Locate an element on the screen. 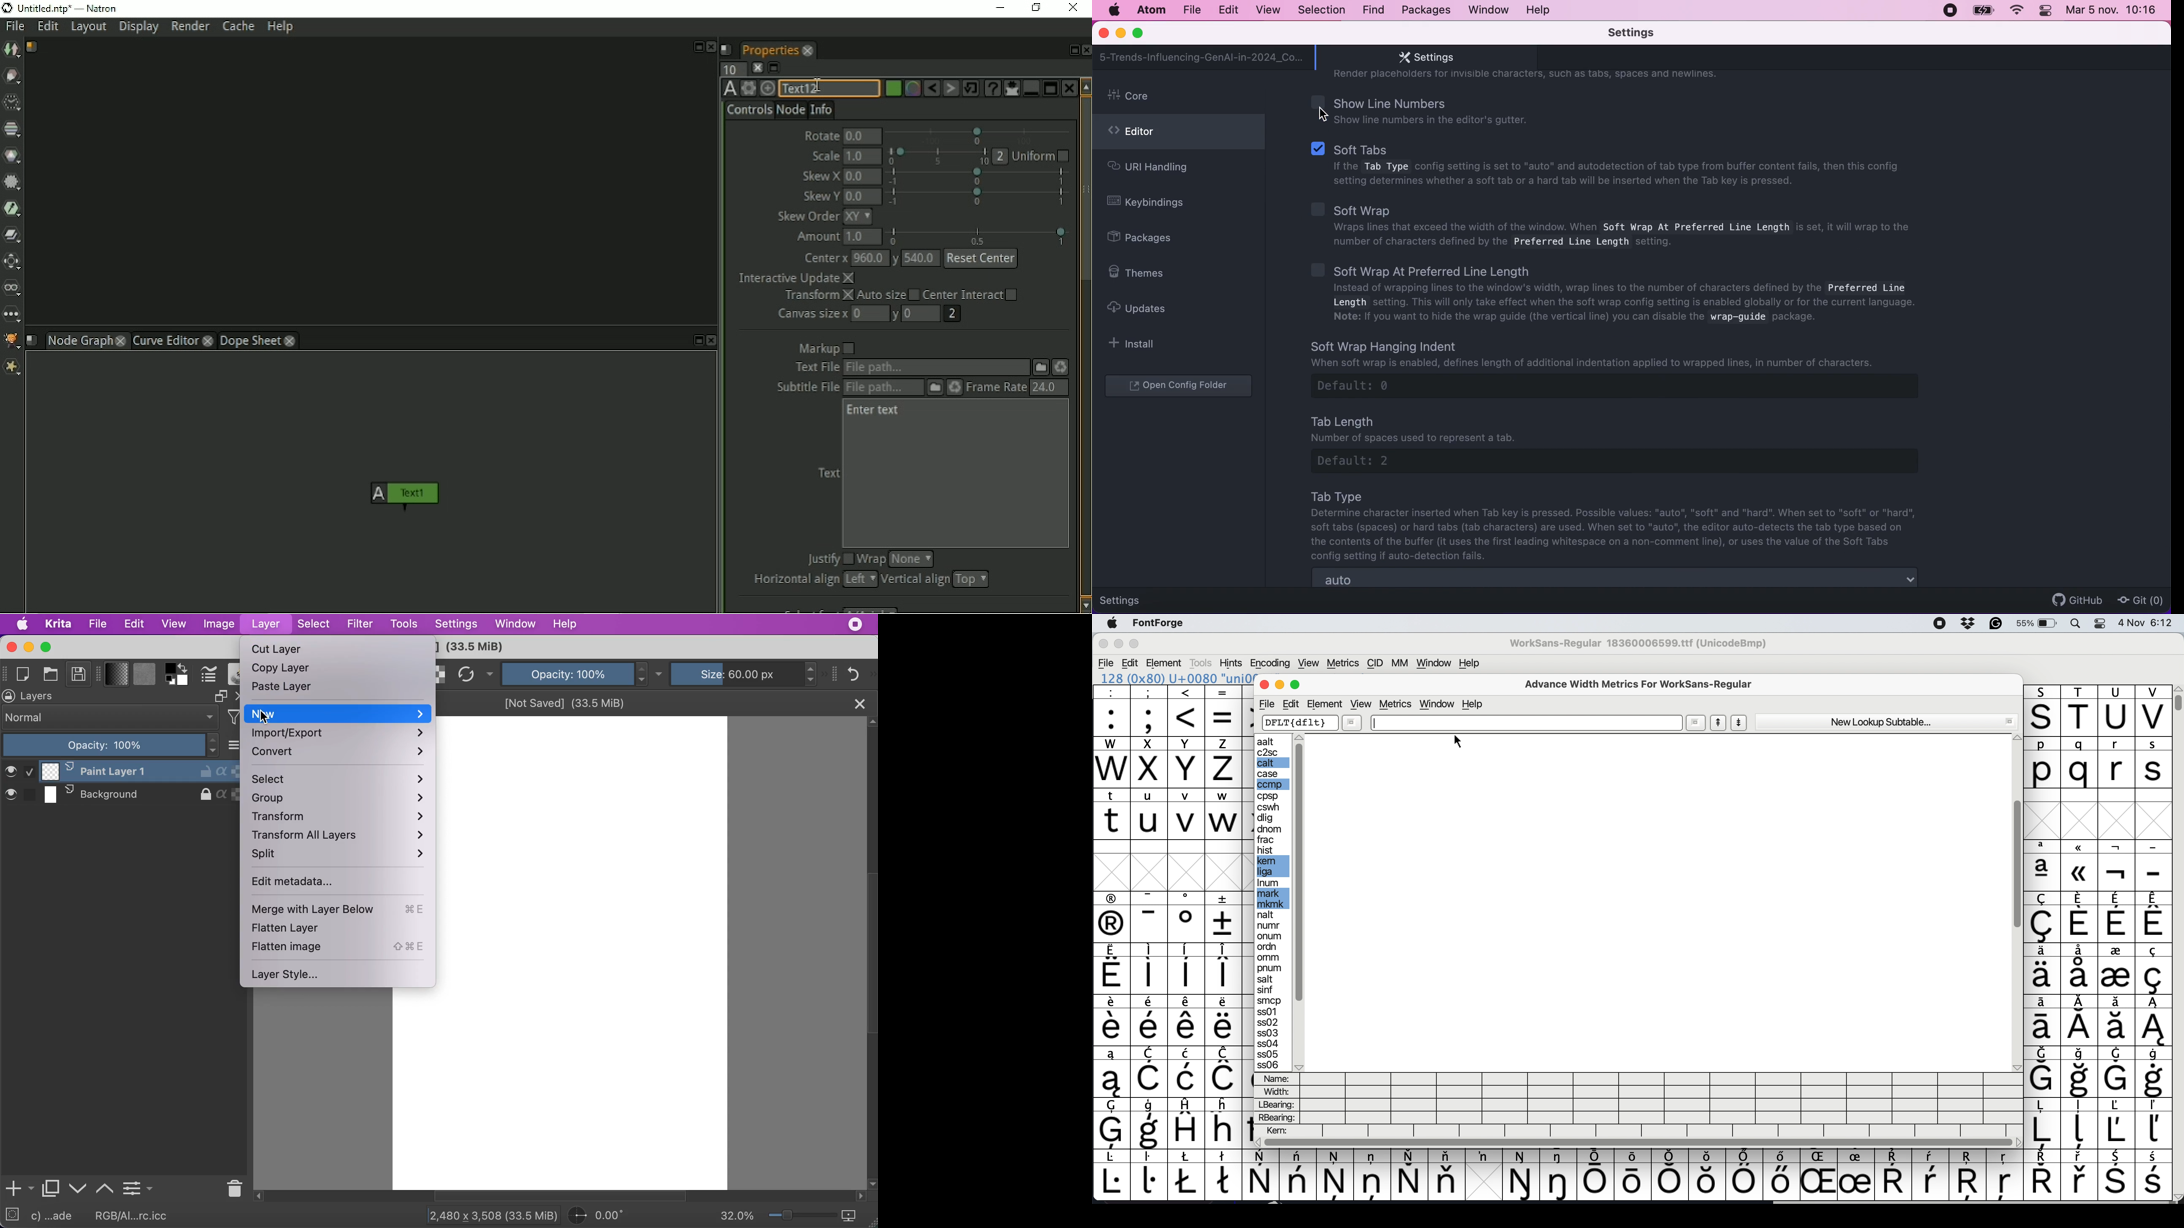 This screenshot has width=2184, height=1232. add layer or mask is located at coordinates (19, 1189).